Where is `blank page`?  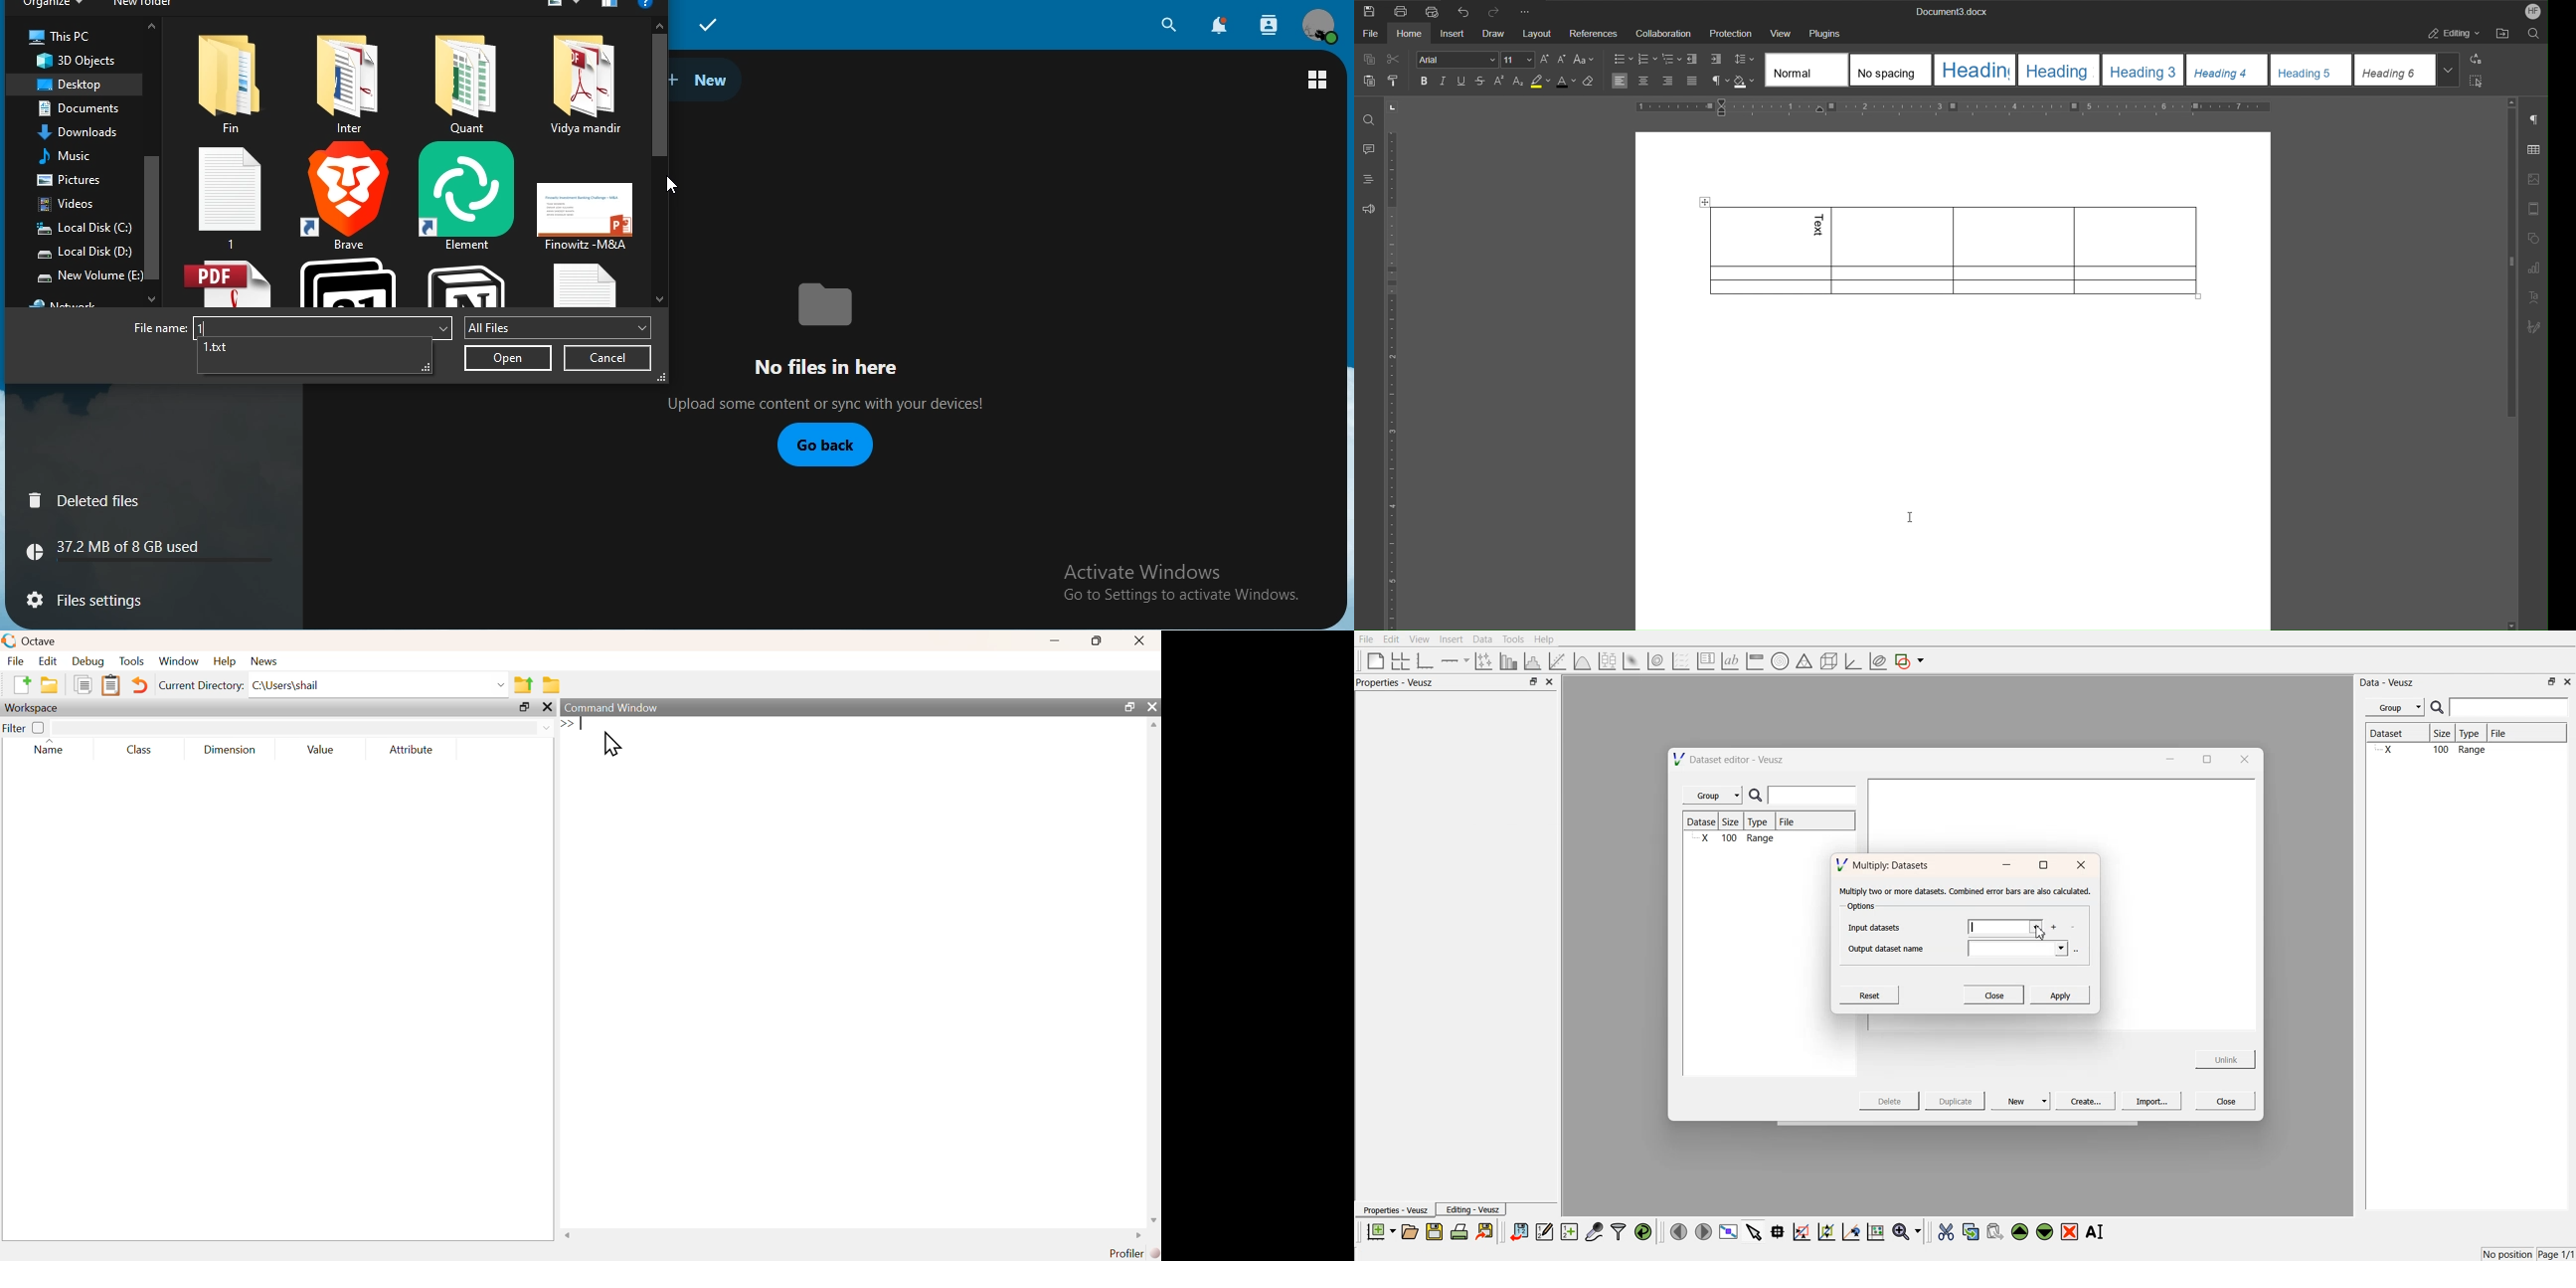
blank page is located at coordinates (1373, 660).